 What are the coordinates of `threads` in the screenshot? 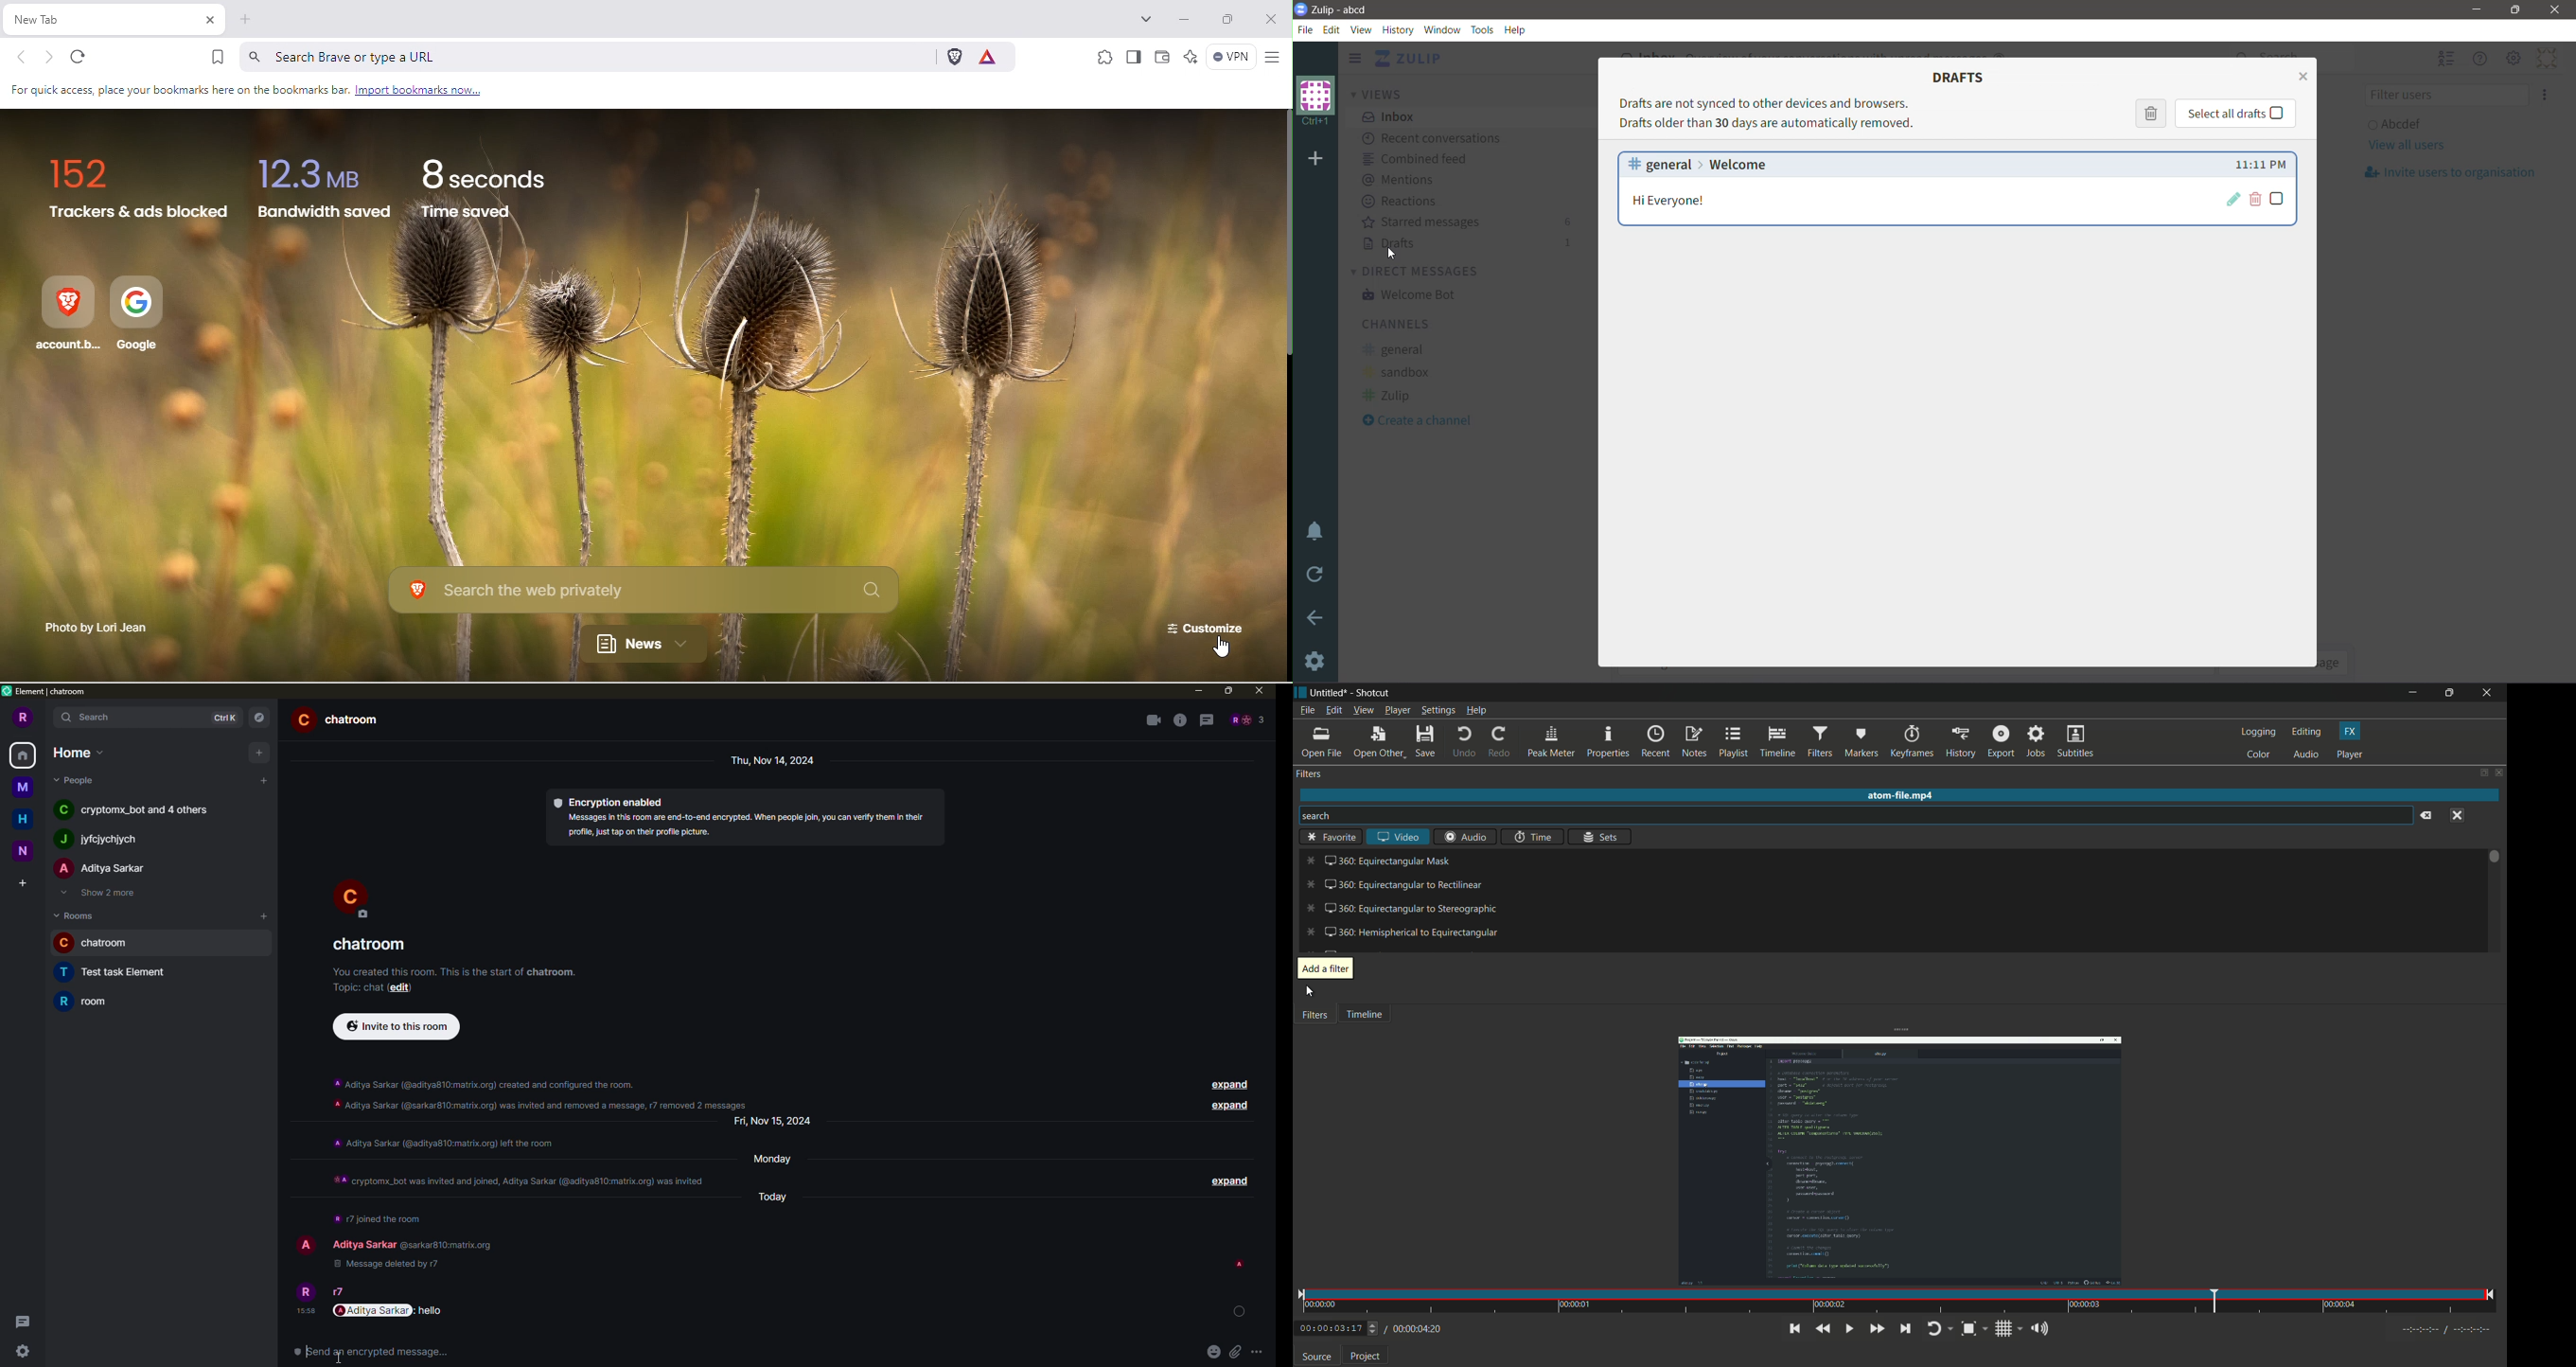 It's located at (21, 1321).